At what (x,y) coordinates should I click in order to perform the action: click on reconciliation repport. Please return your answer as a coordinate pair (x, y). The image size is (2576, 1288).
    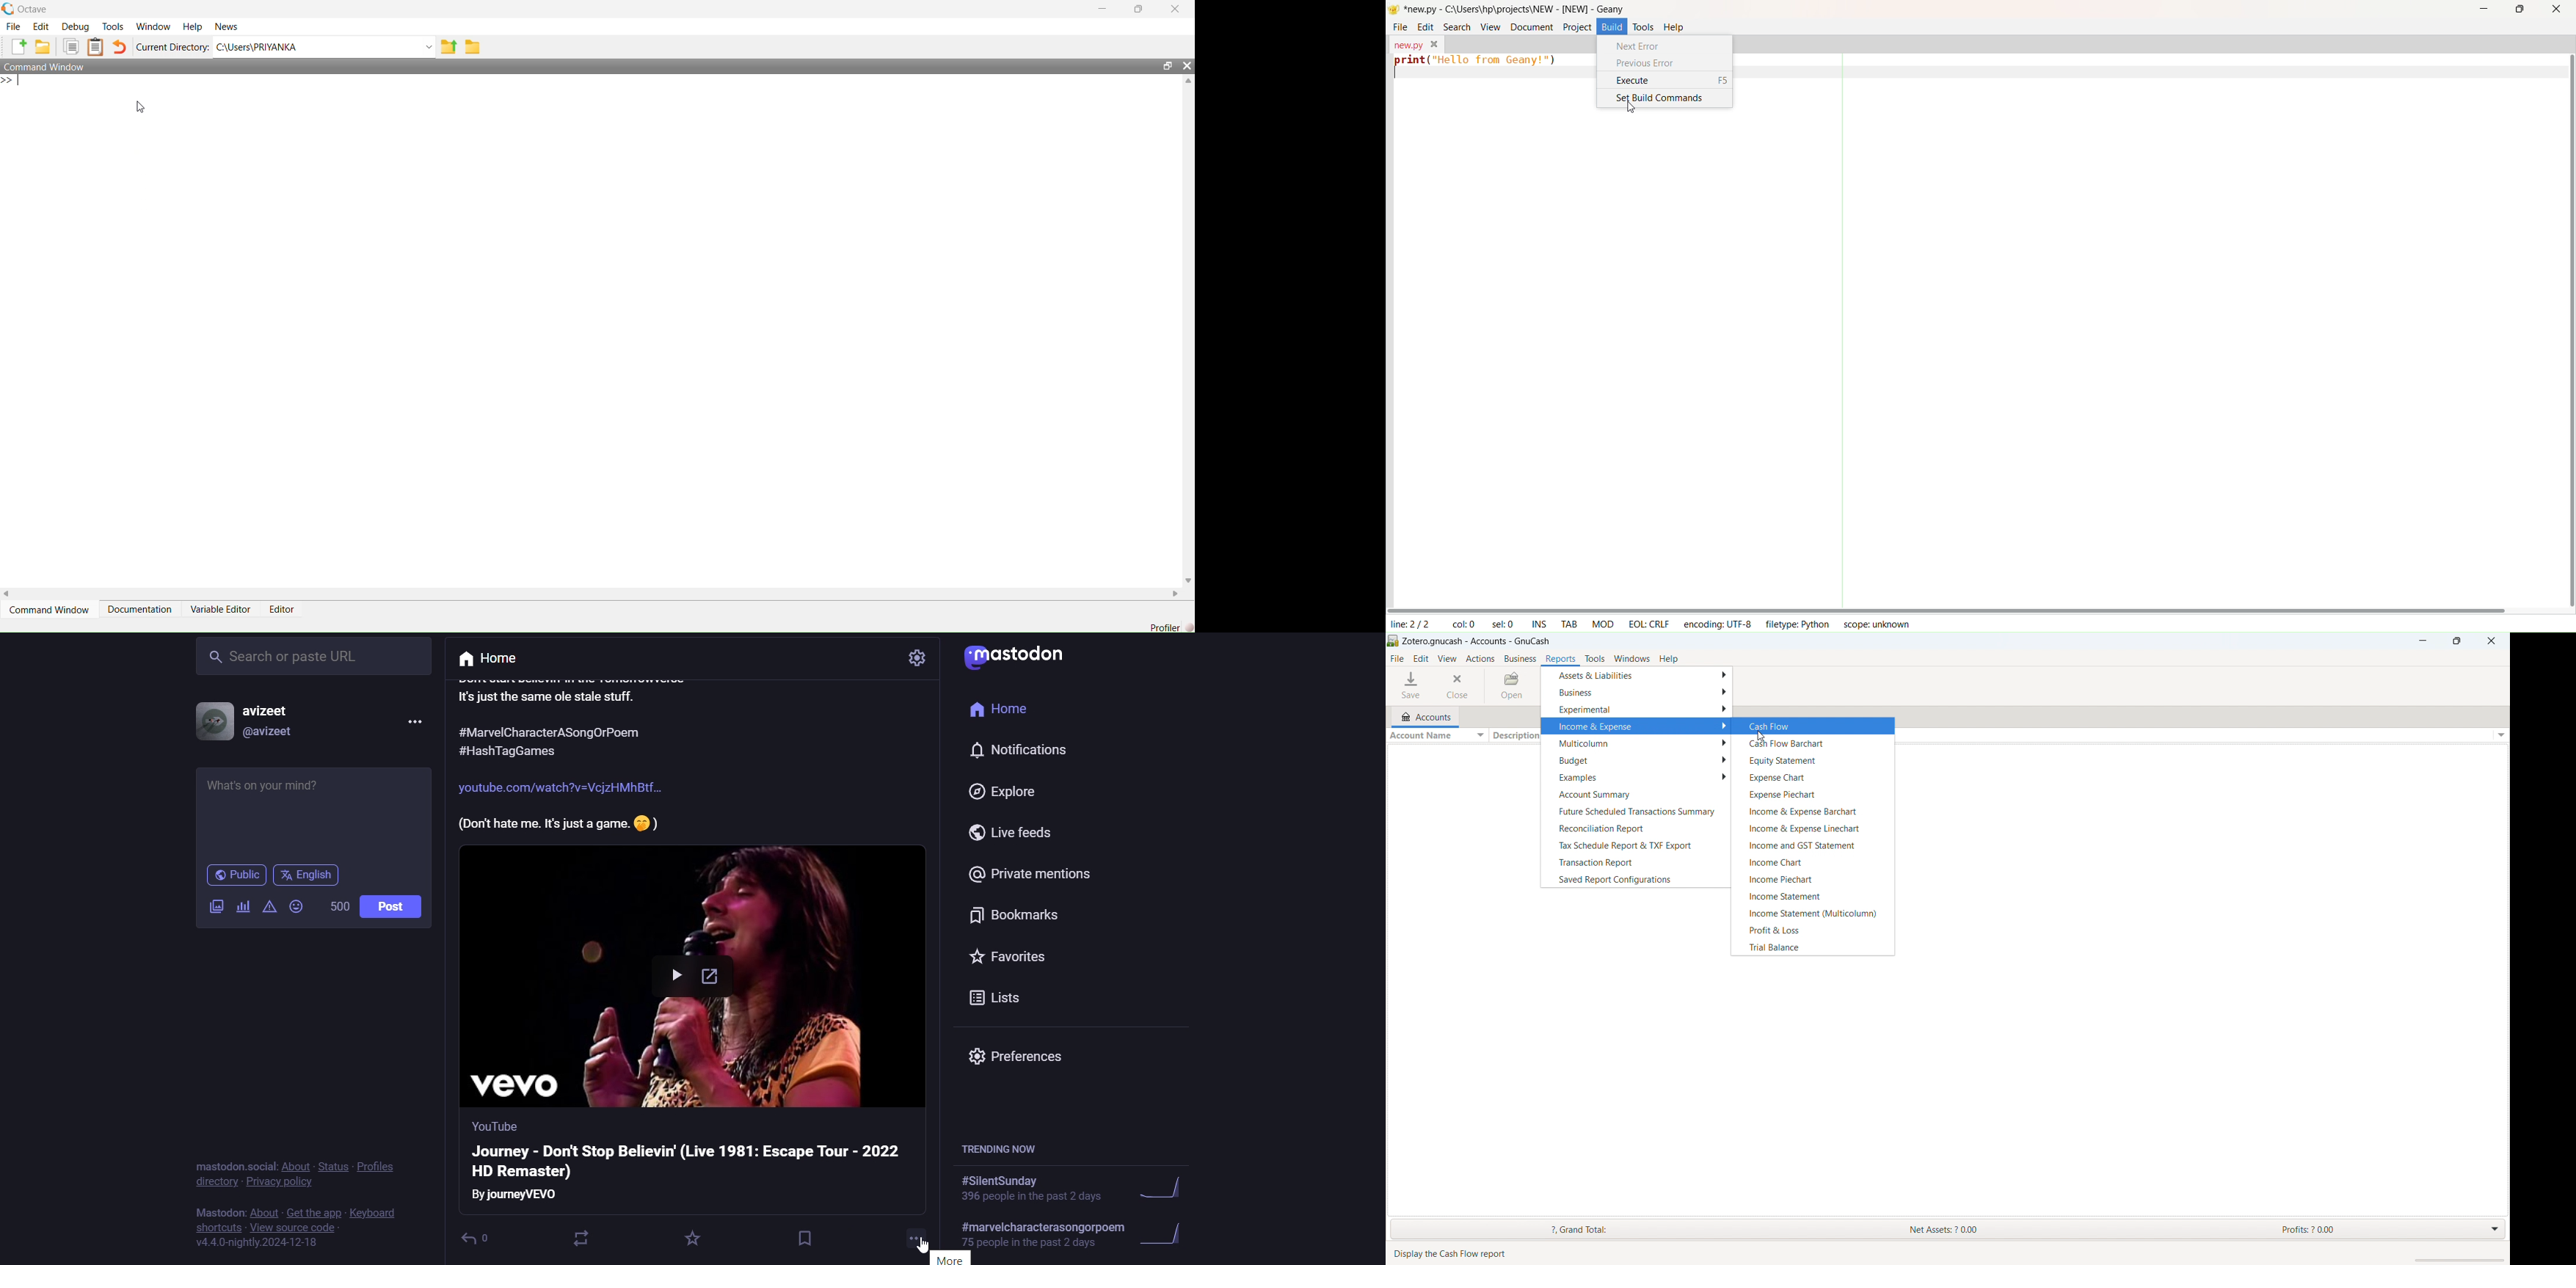
    Looking at the image, I should click on (1634, 828).